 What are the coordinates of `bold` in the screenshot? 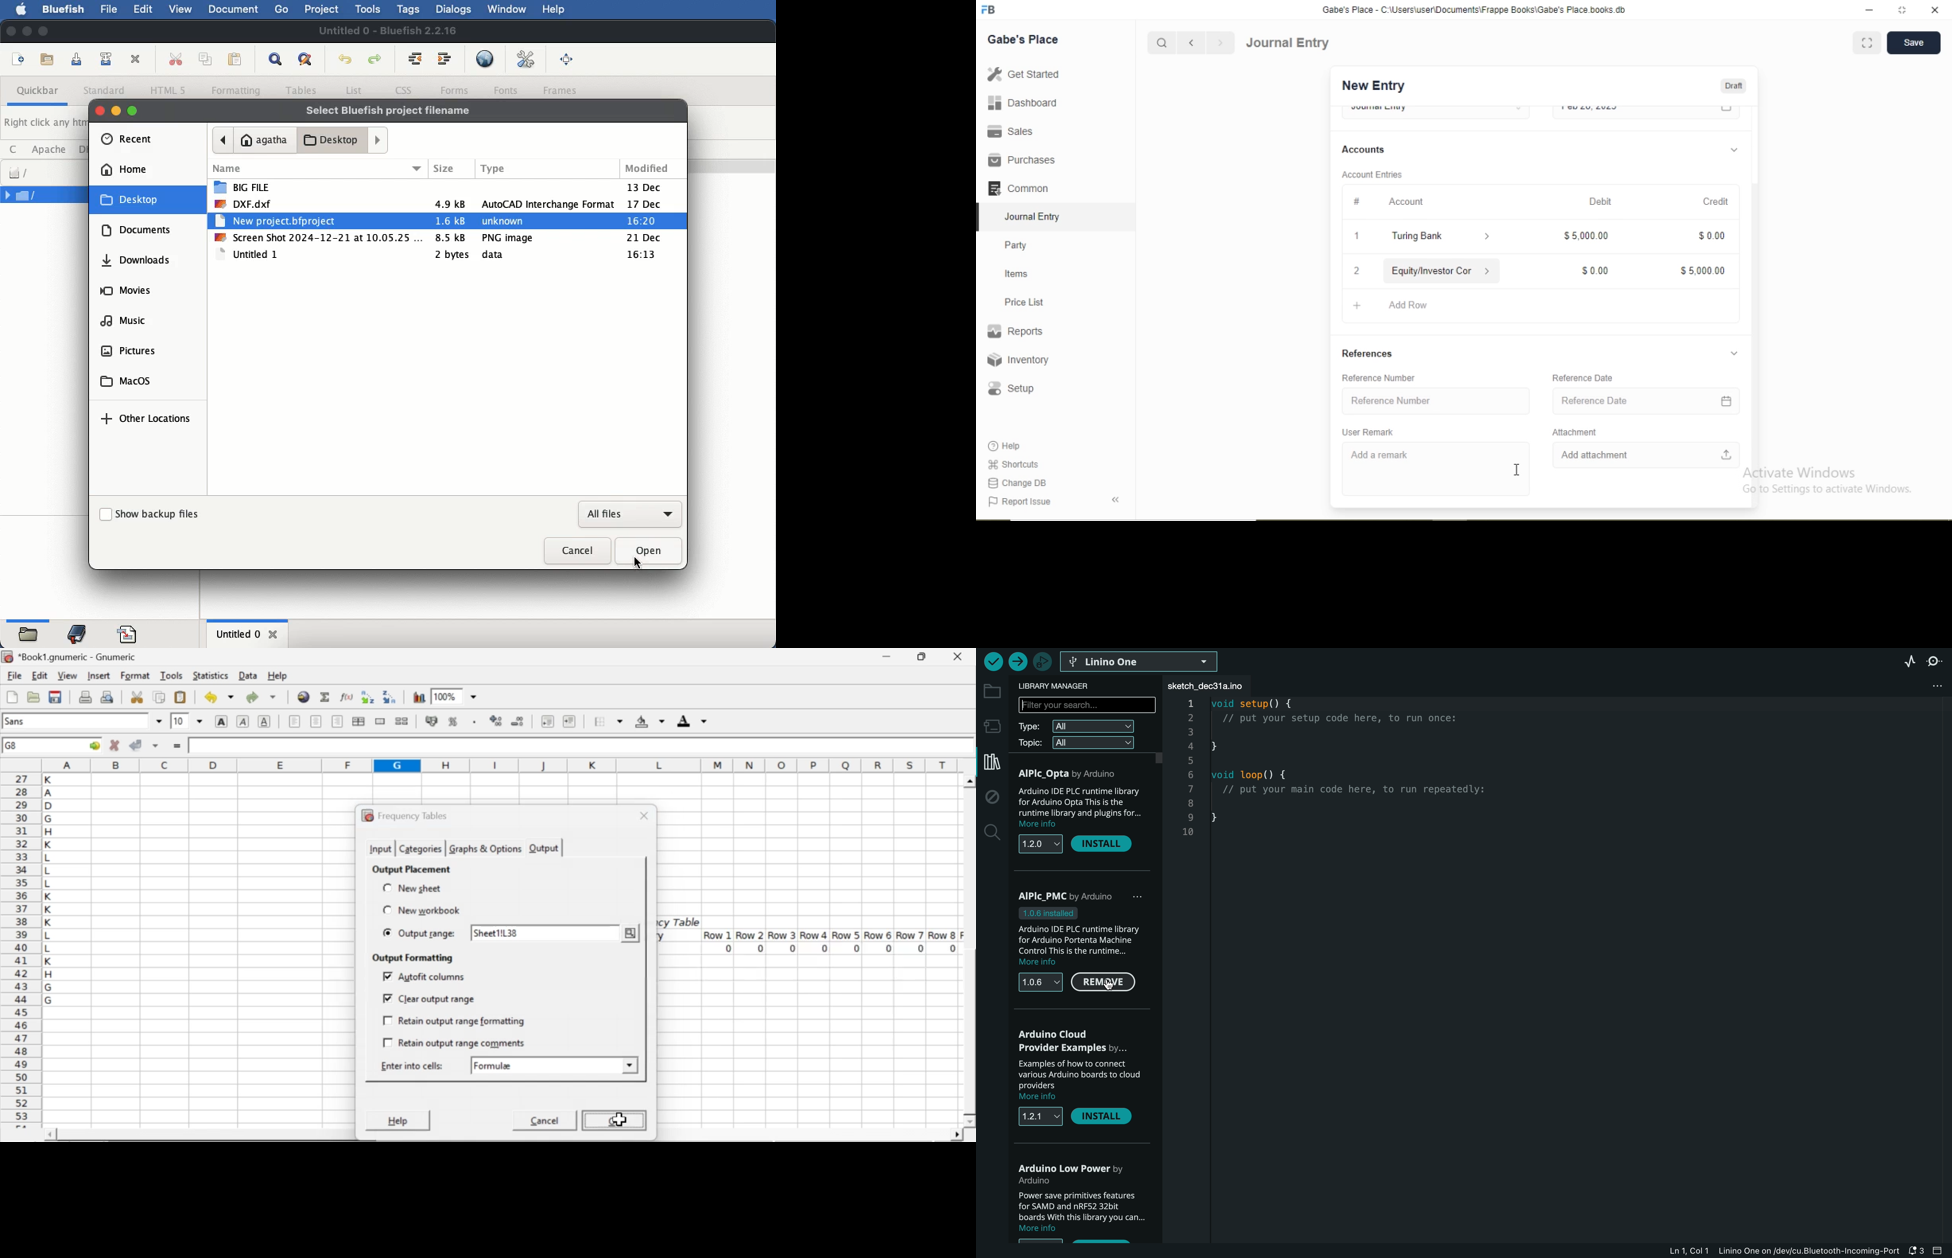 It's located at (222, 720).